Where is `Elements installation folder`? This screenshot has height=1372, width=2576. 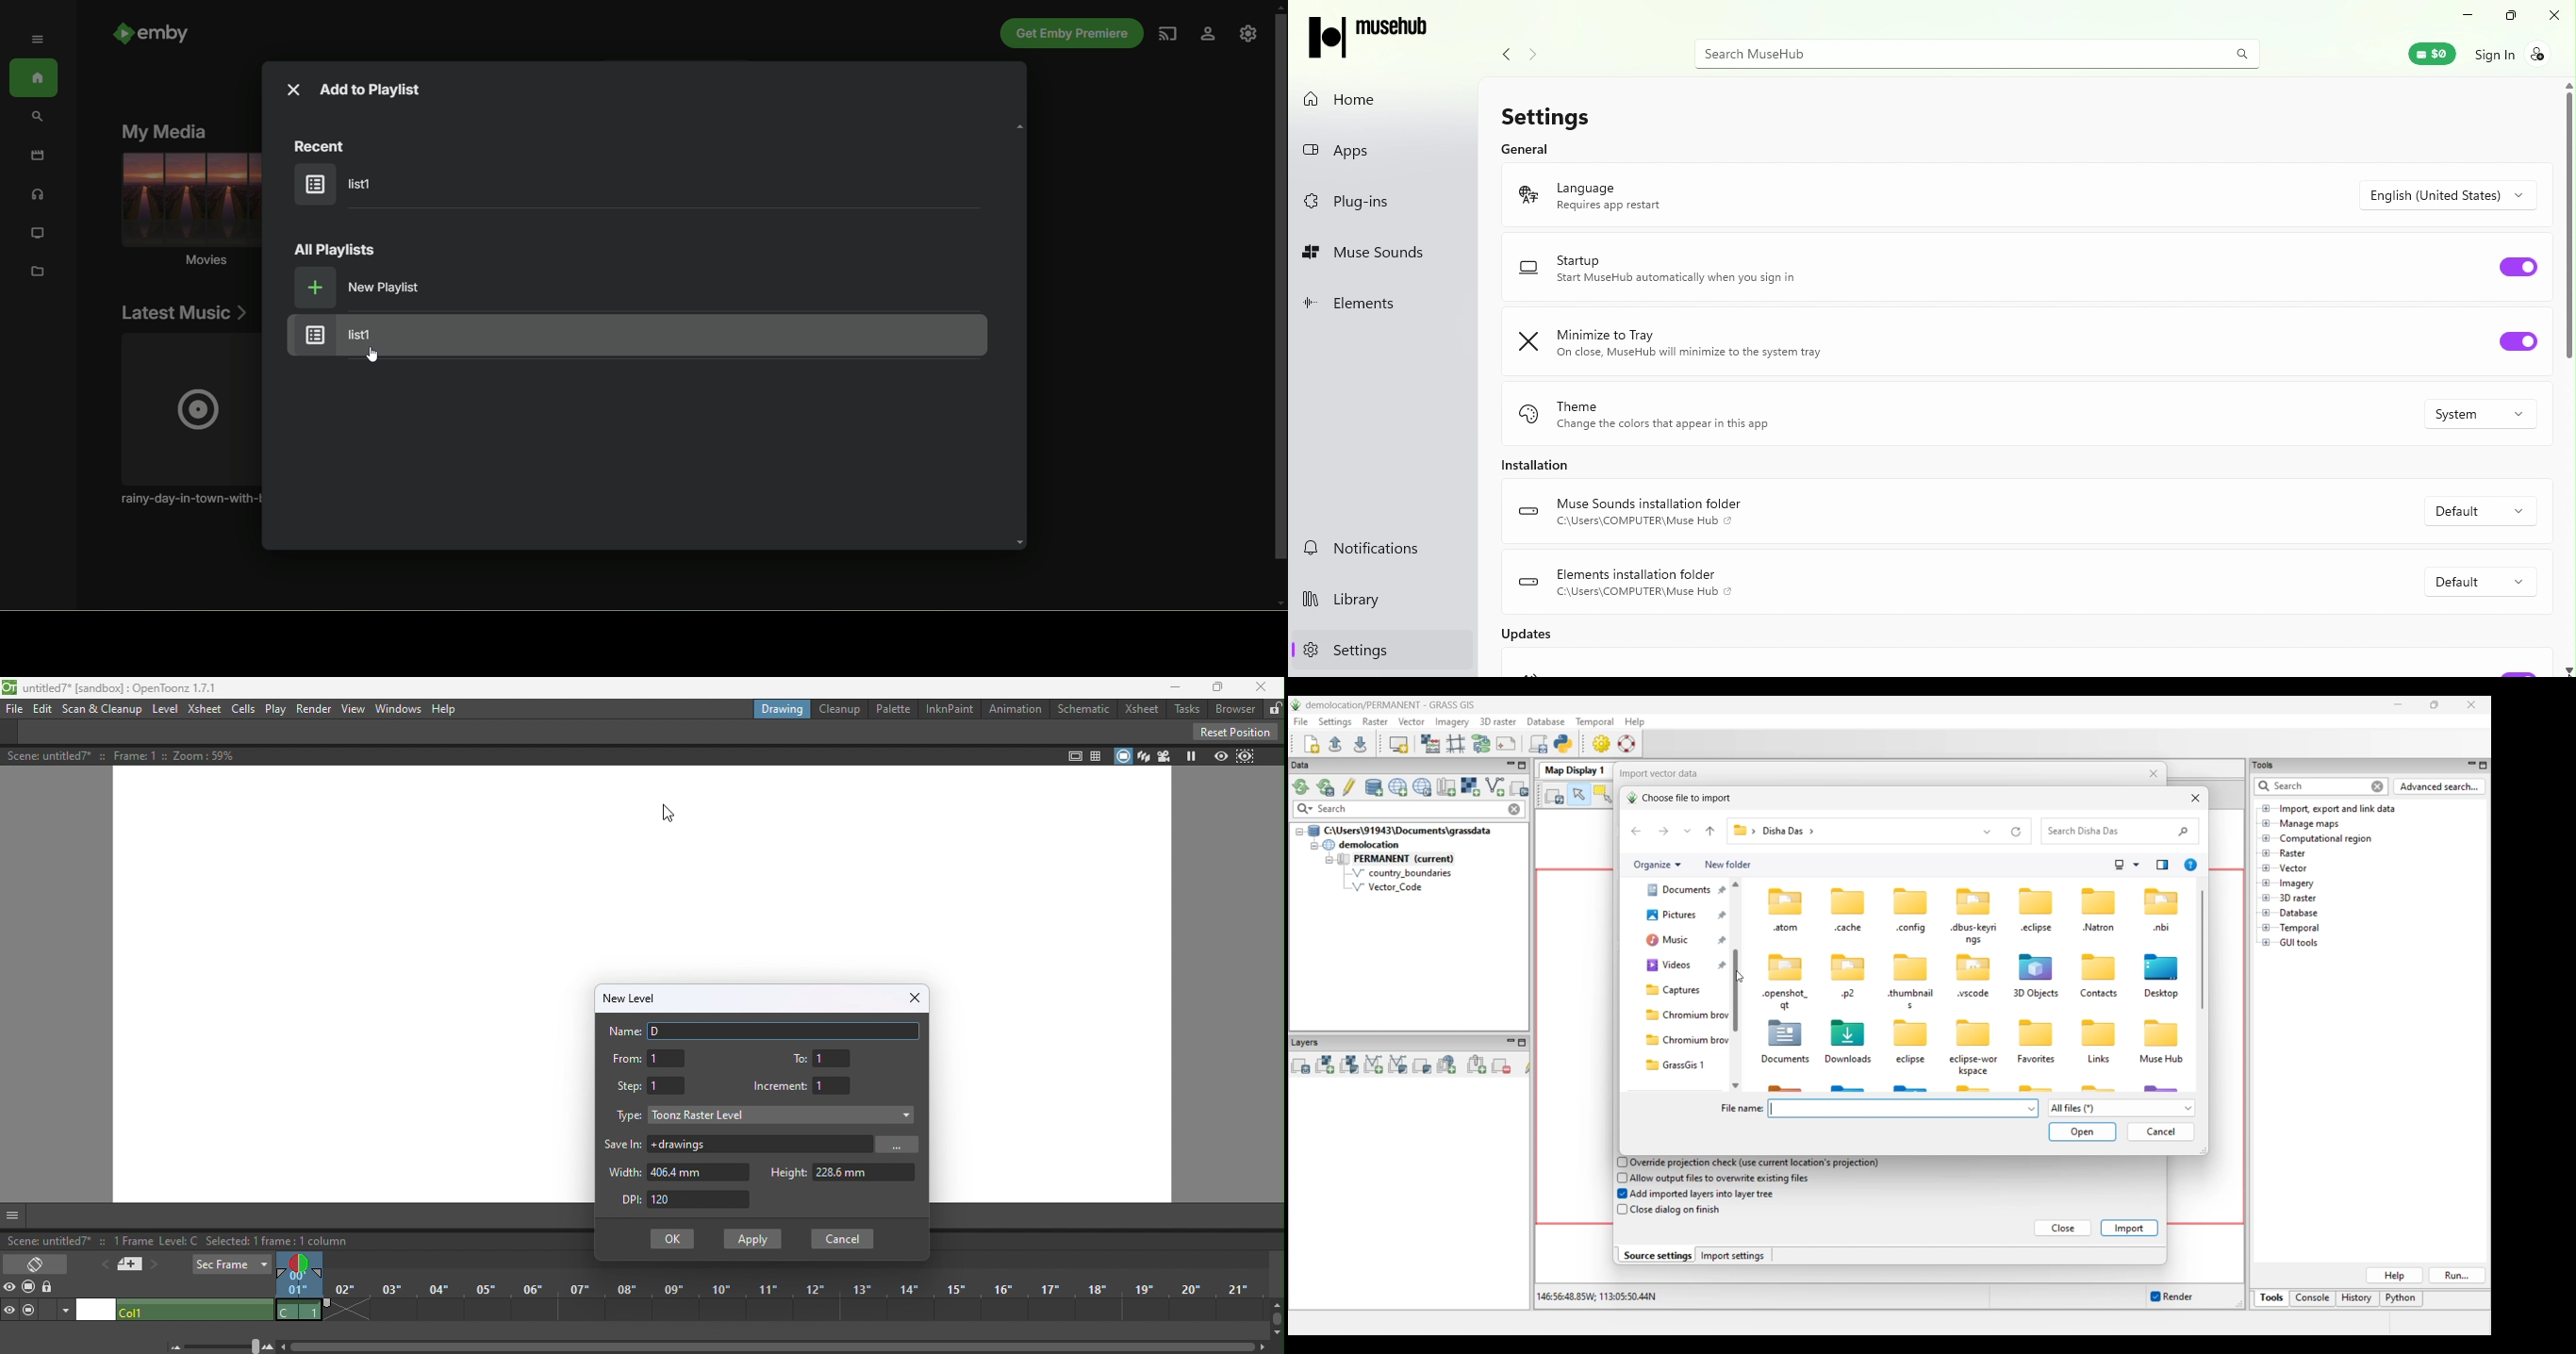
Elements installation folder is located at coordinates (1632, 582).